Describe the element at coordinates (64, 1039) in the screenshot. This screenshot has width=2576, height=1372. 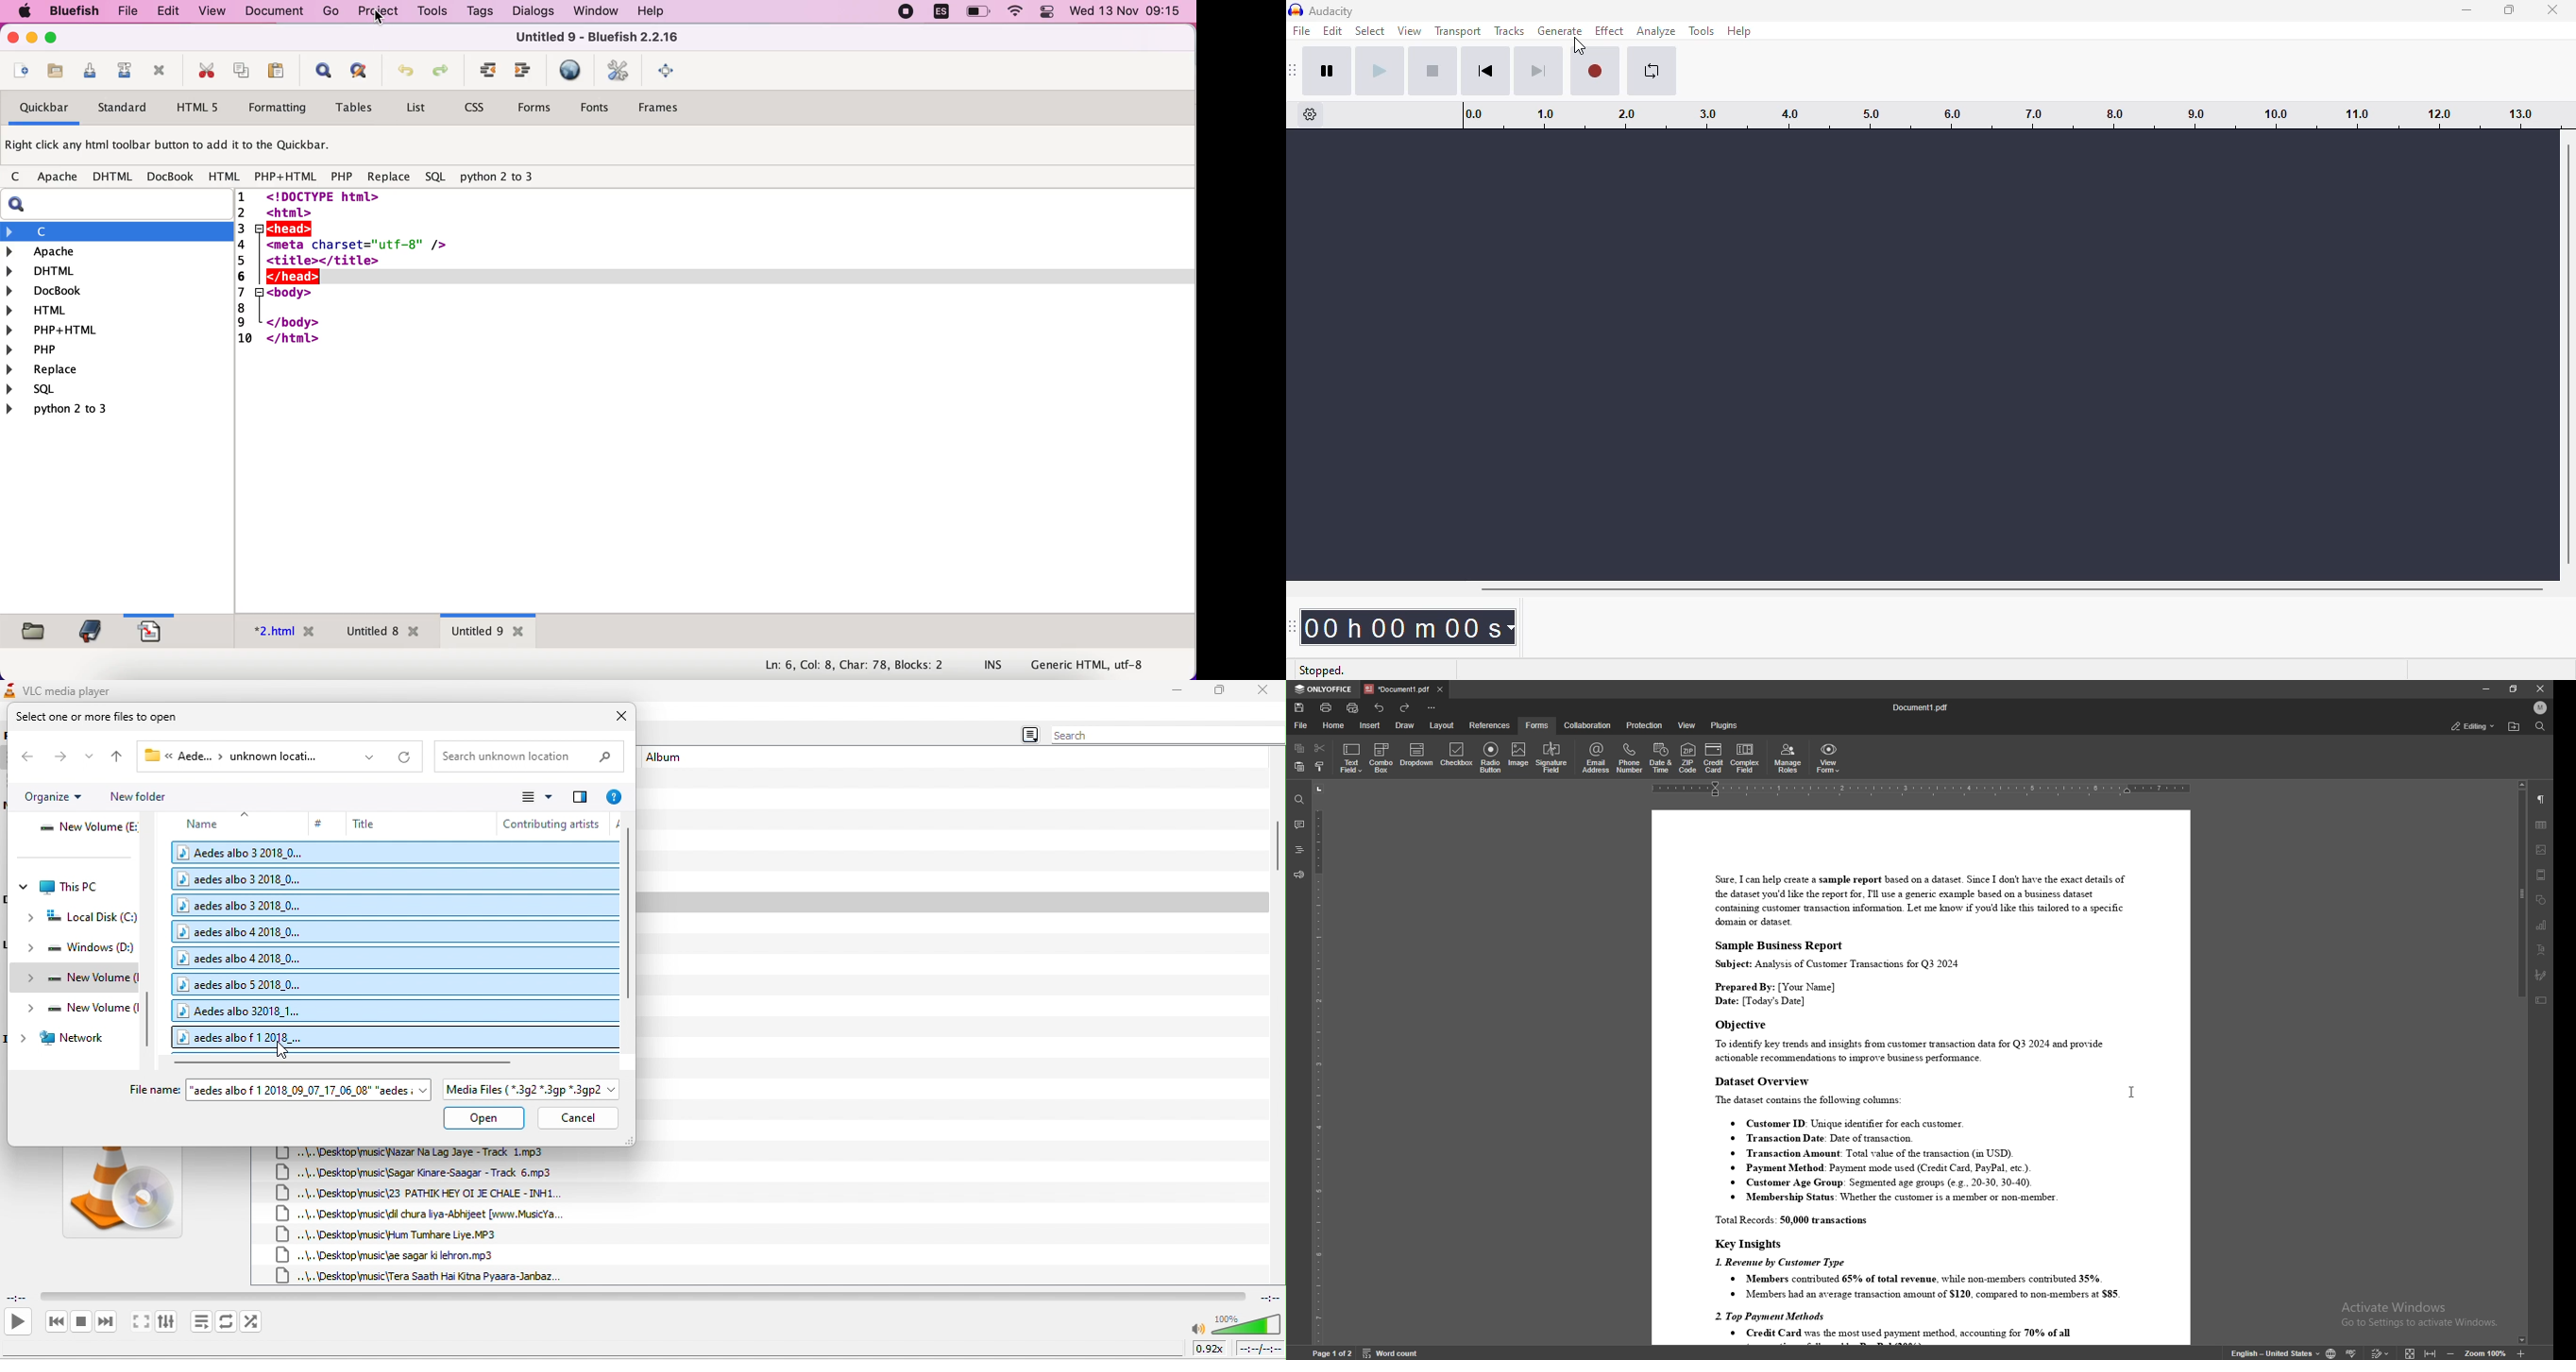
I see `network` at that location.